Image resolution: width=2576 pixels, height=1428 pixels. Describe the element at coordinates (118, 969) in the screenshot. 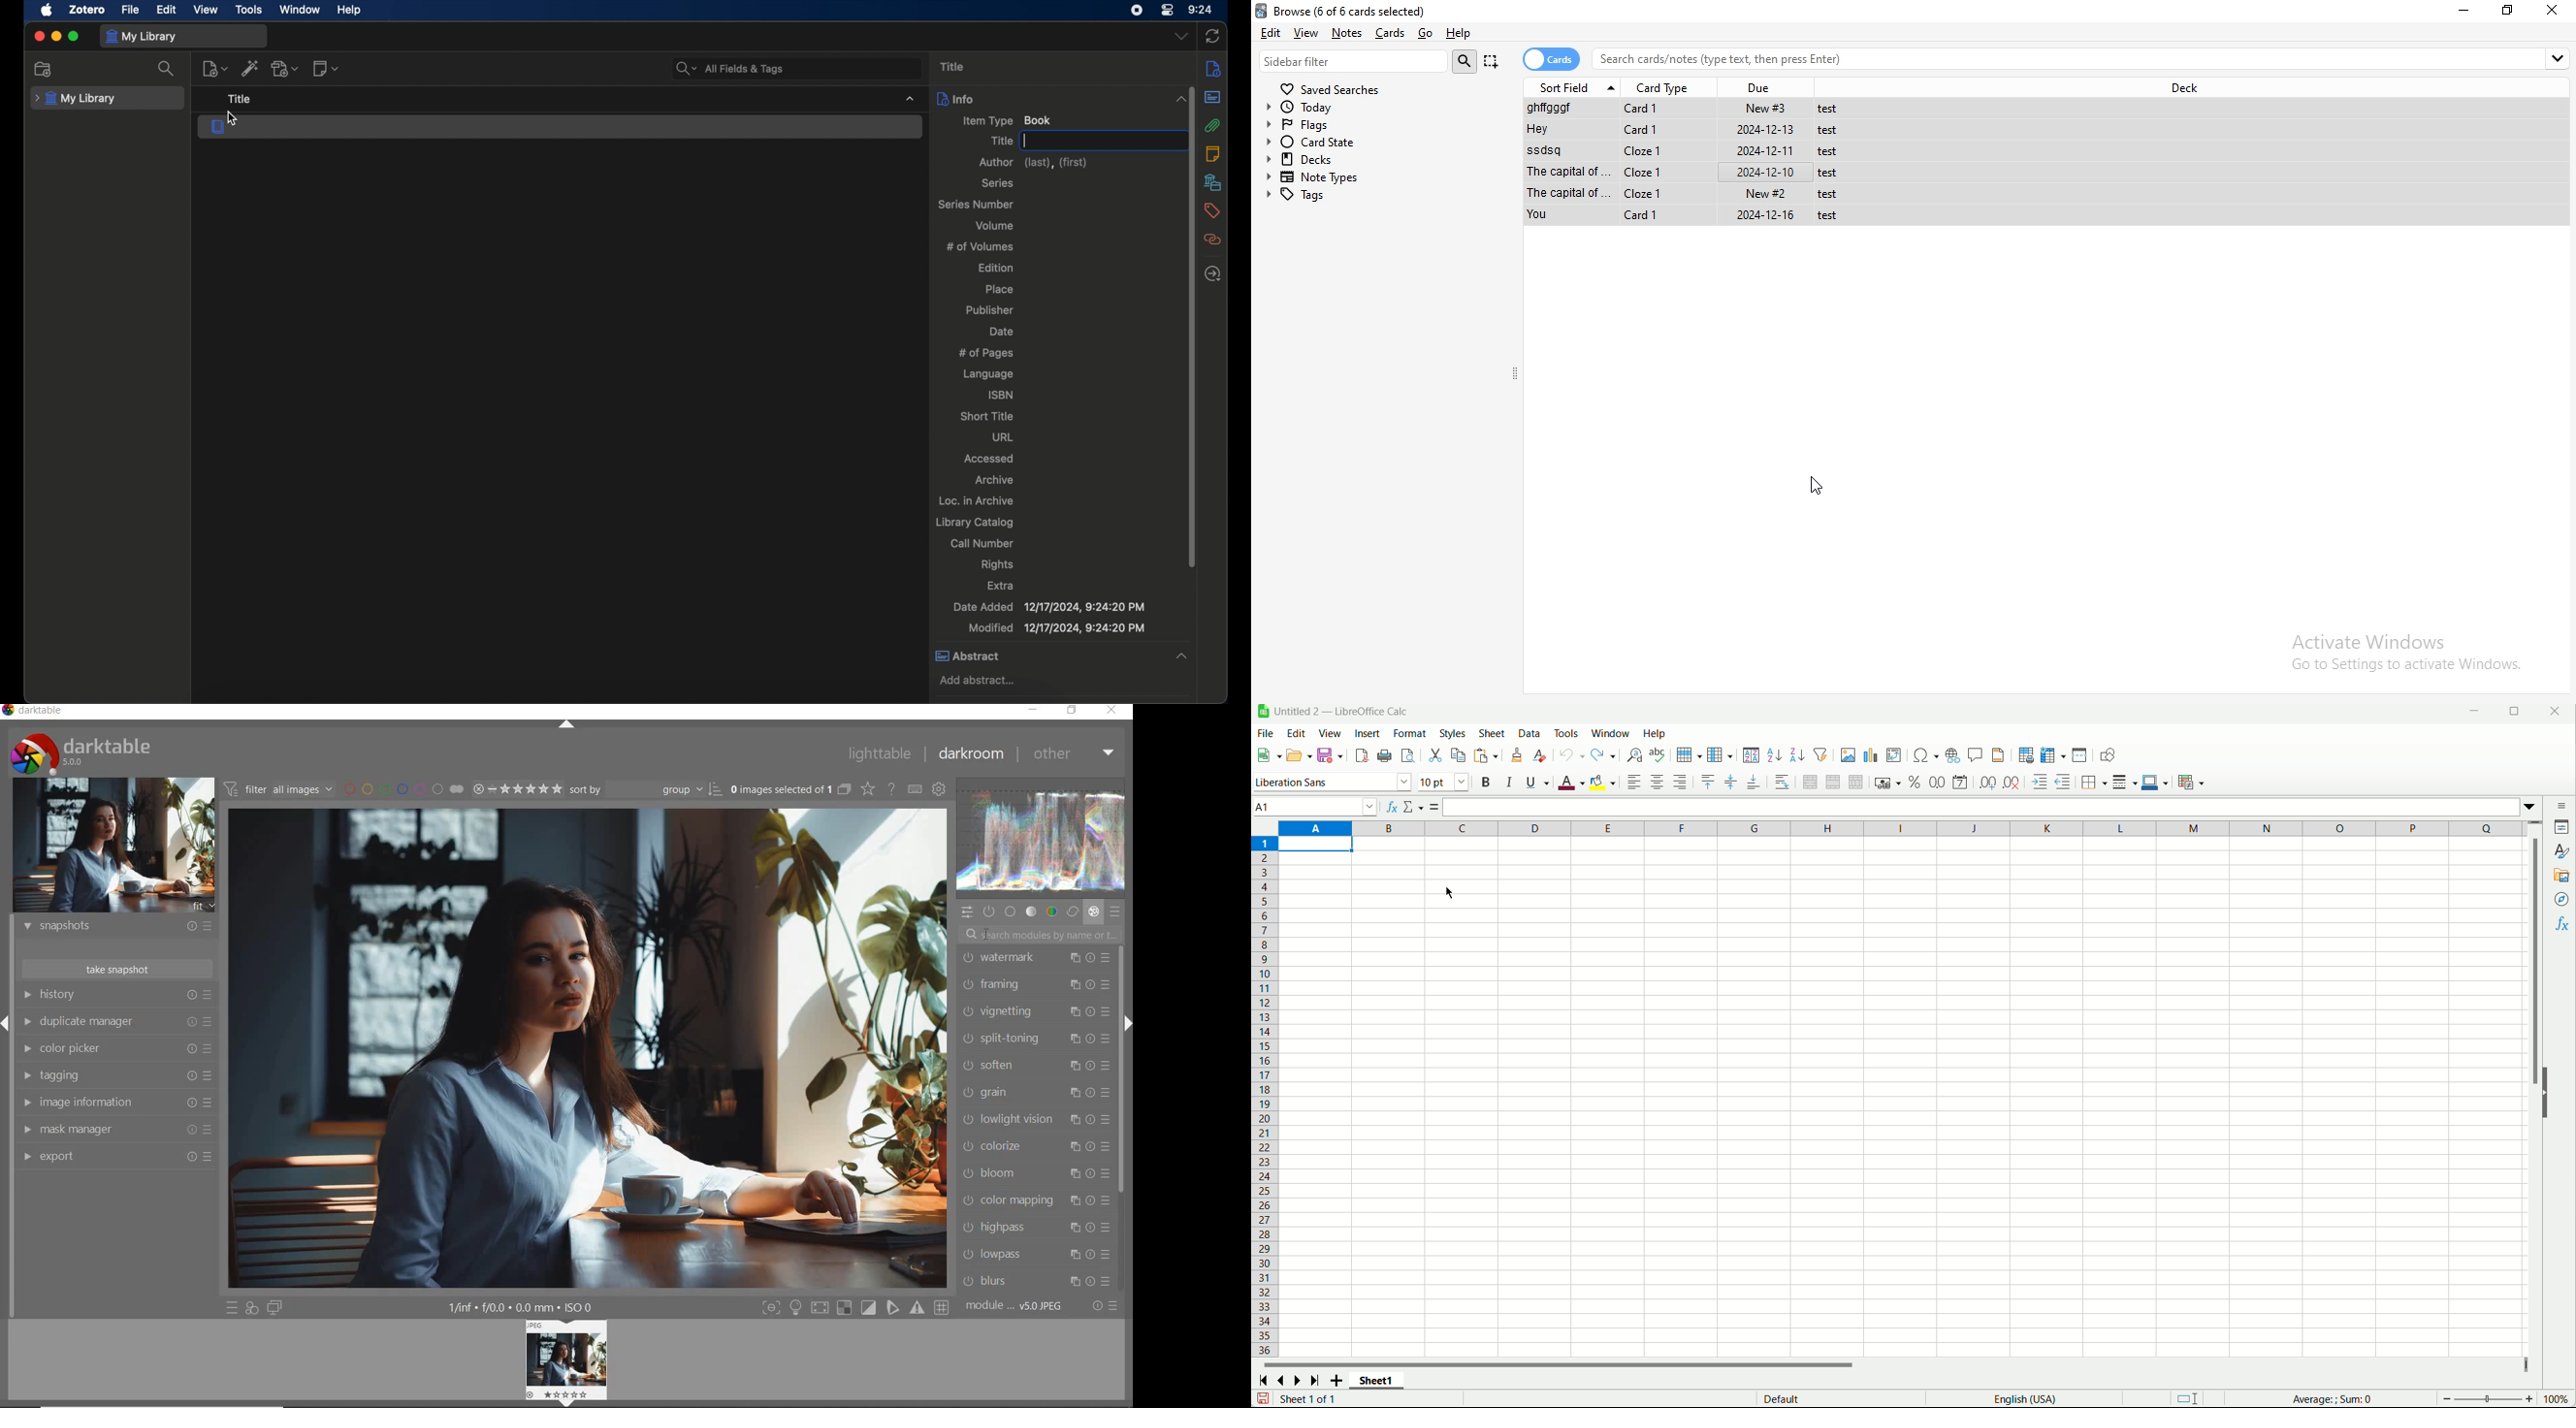

I see `take snapshot` at that location.